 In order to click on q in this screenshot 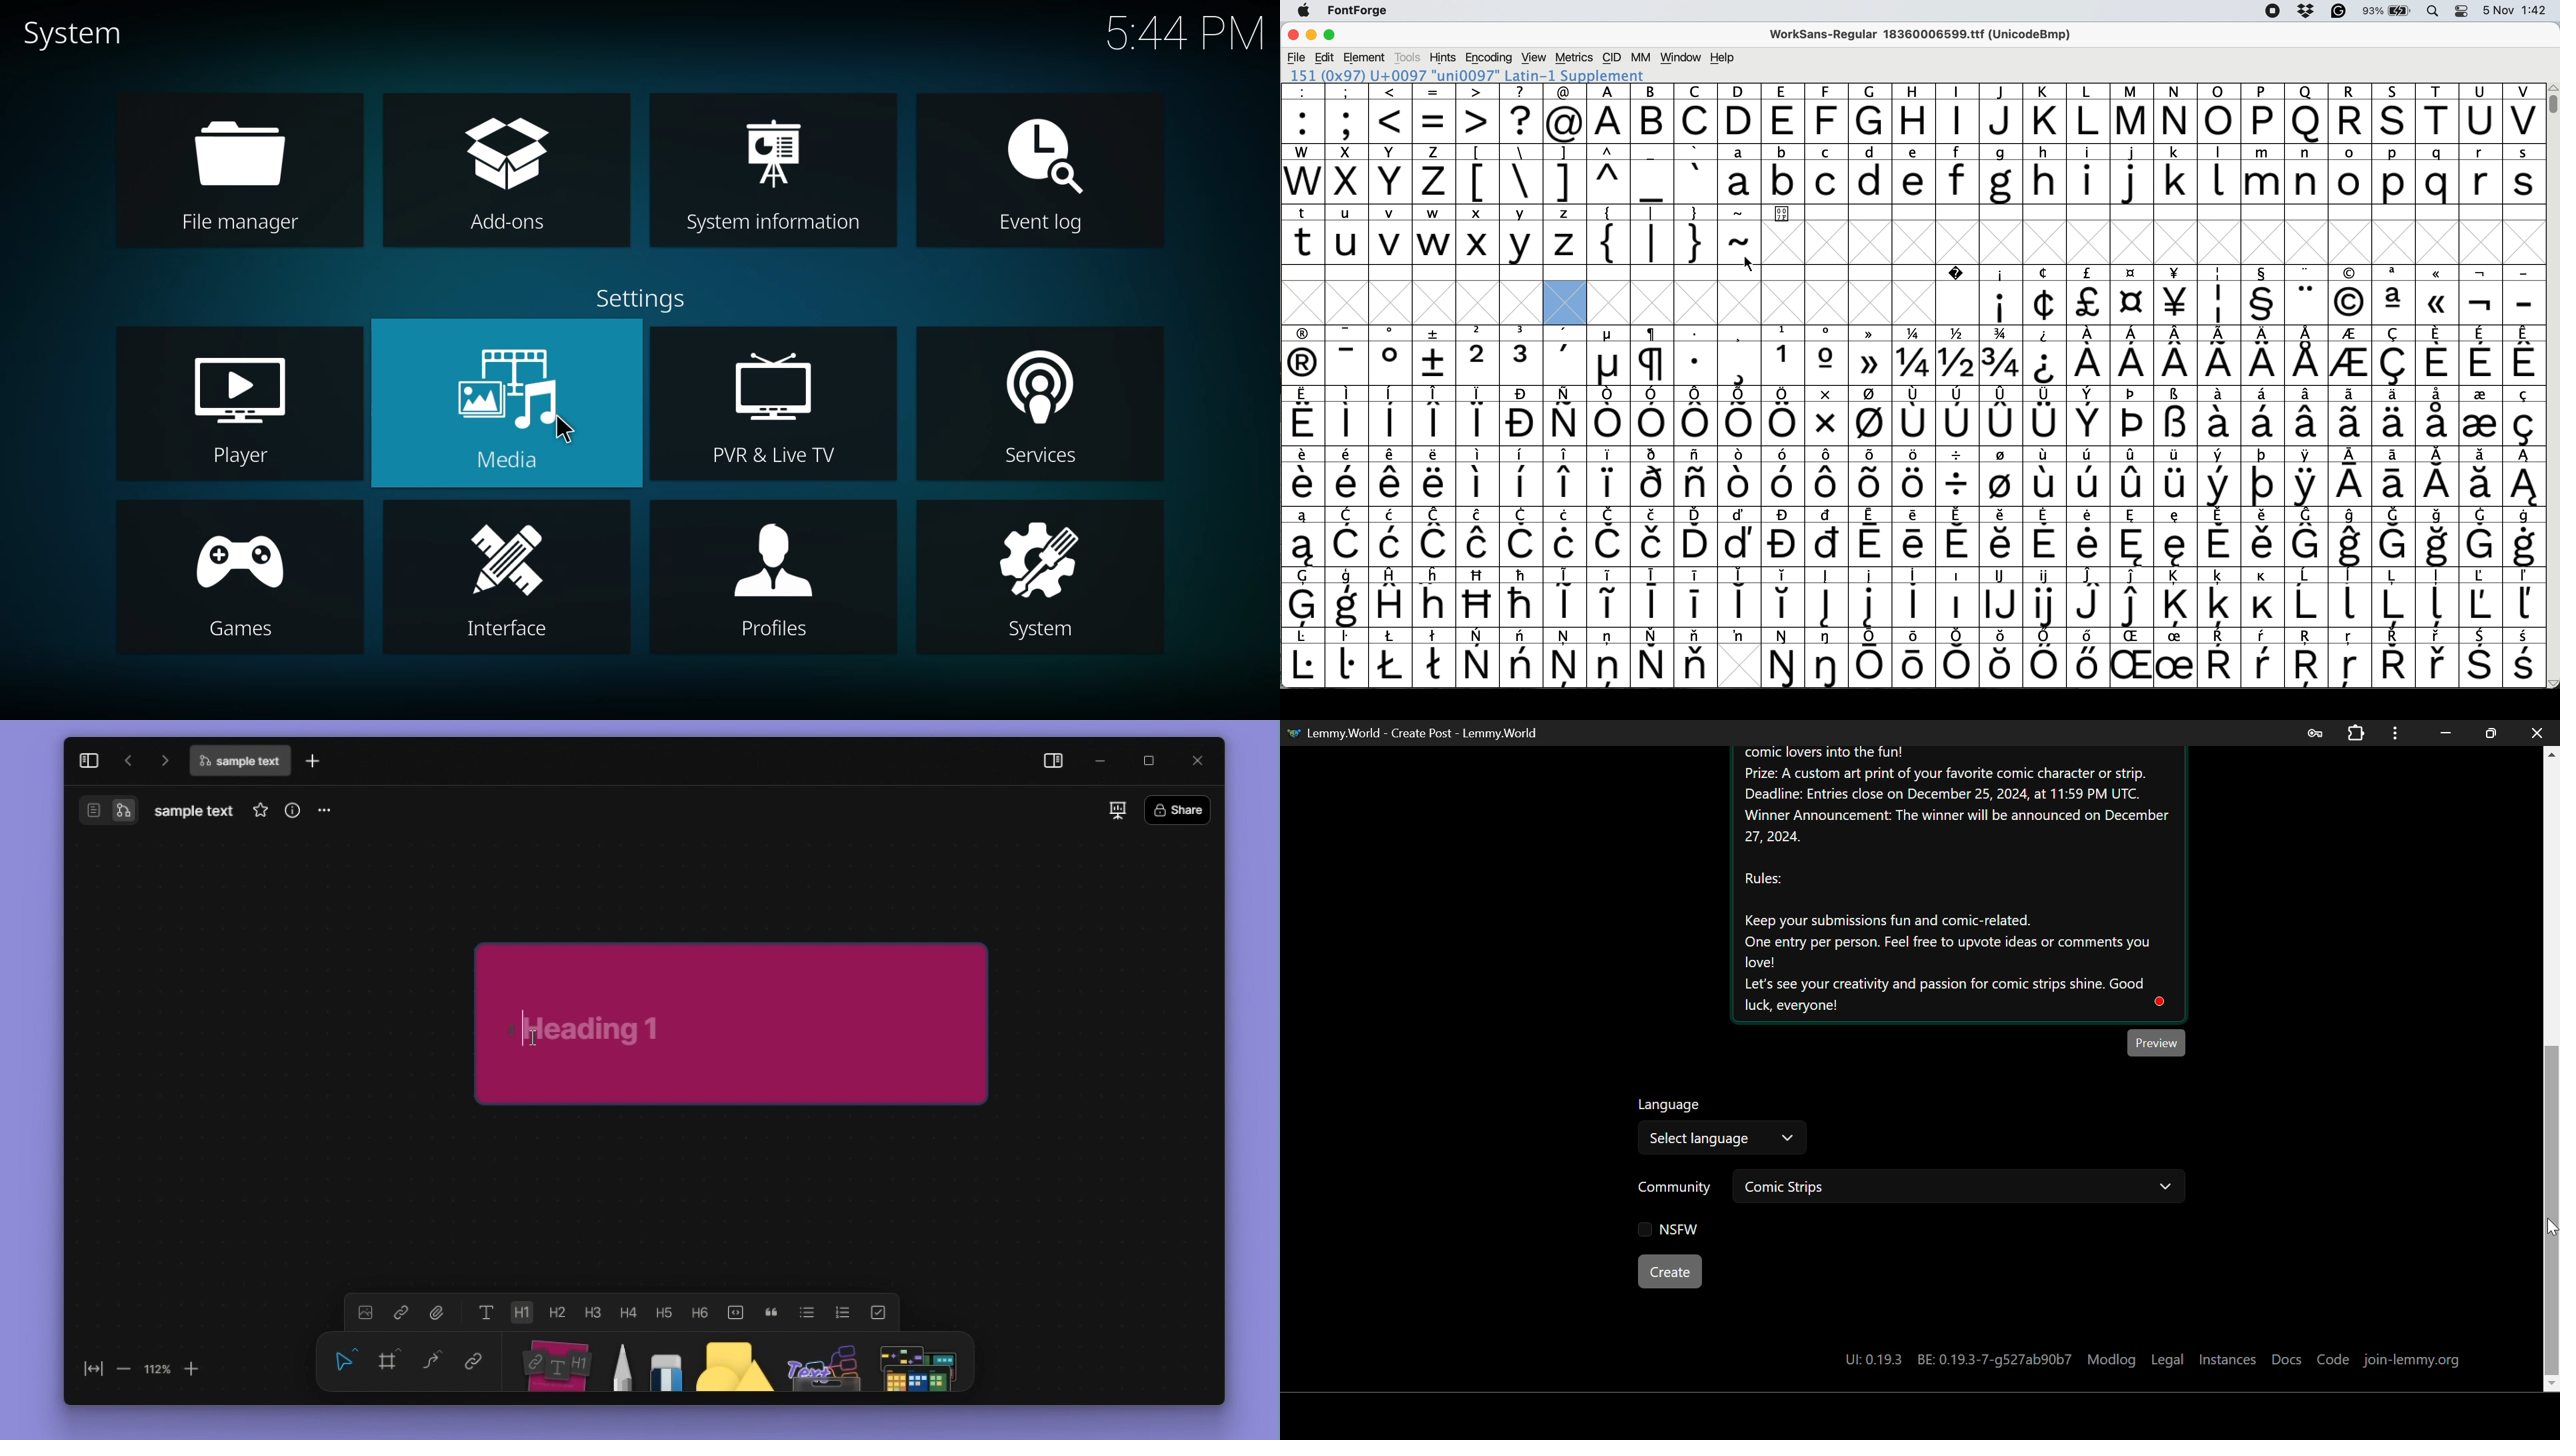, I will do `click(2440, 175)`.